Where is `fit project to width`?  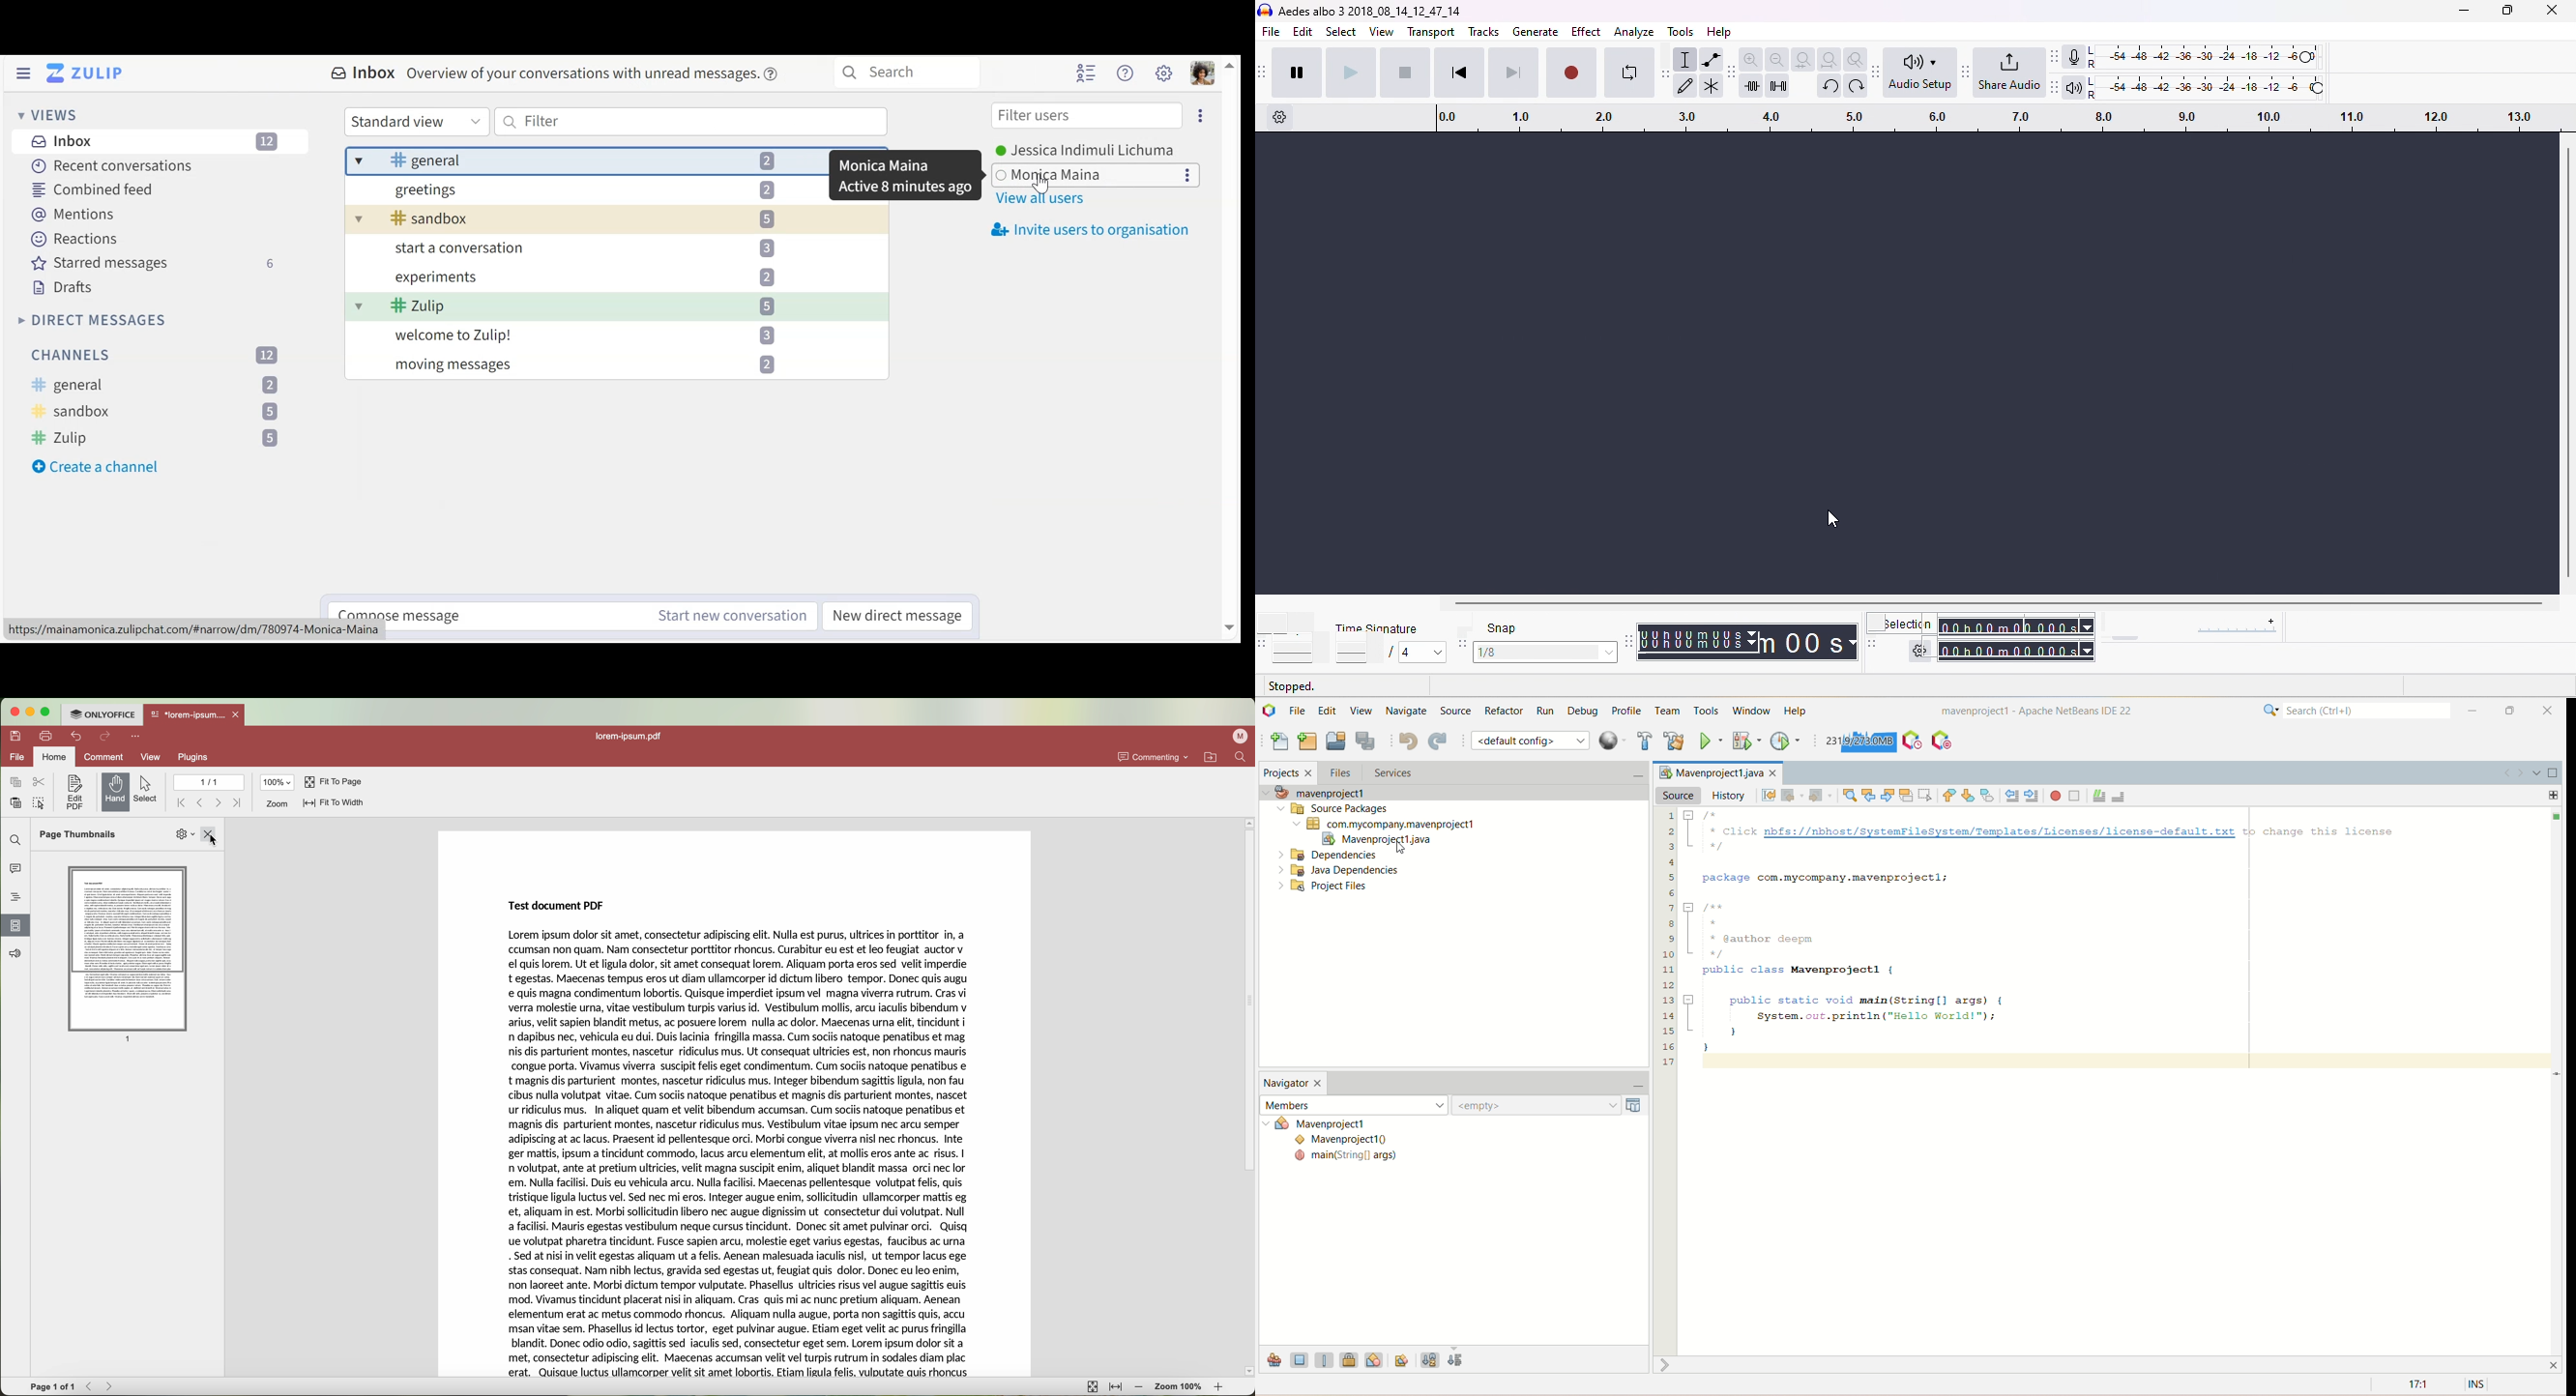
fit project to width is located at coordinates (1831, 60).